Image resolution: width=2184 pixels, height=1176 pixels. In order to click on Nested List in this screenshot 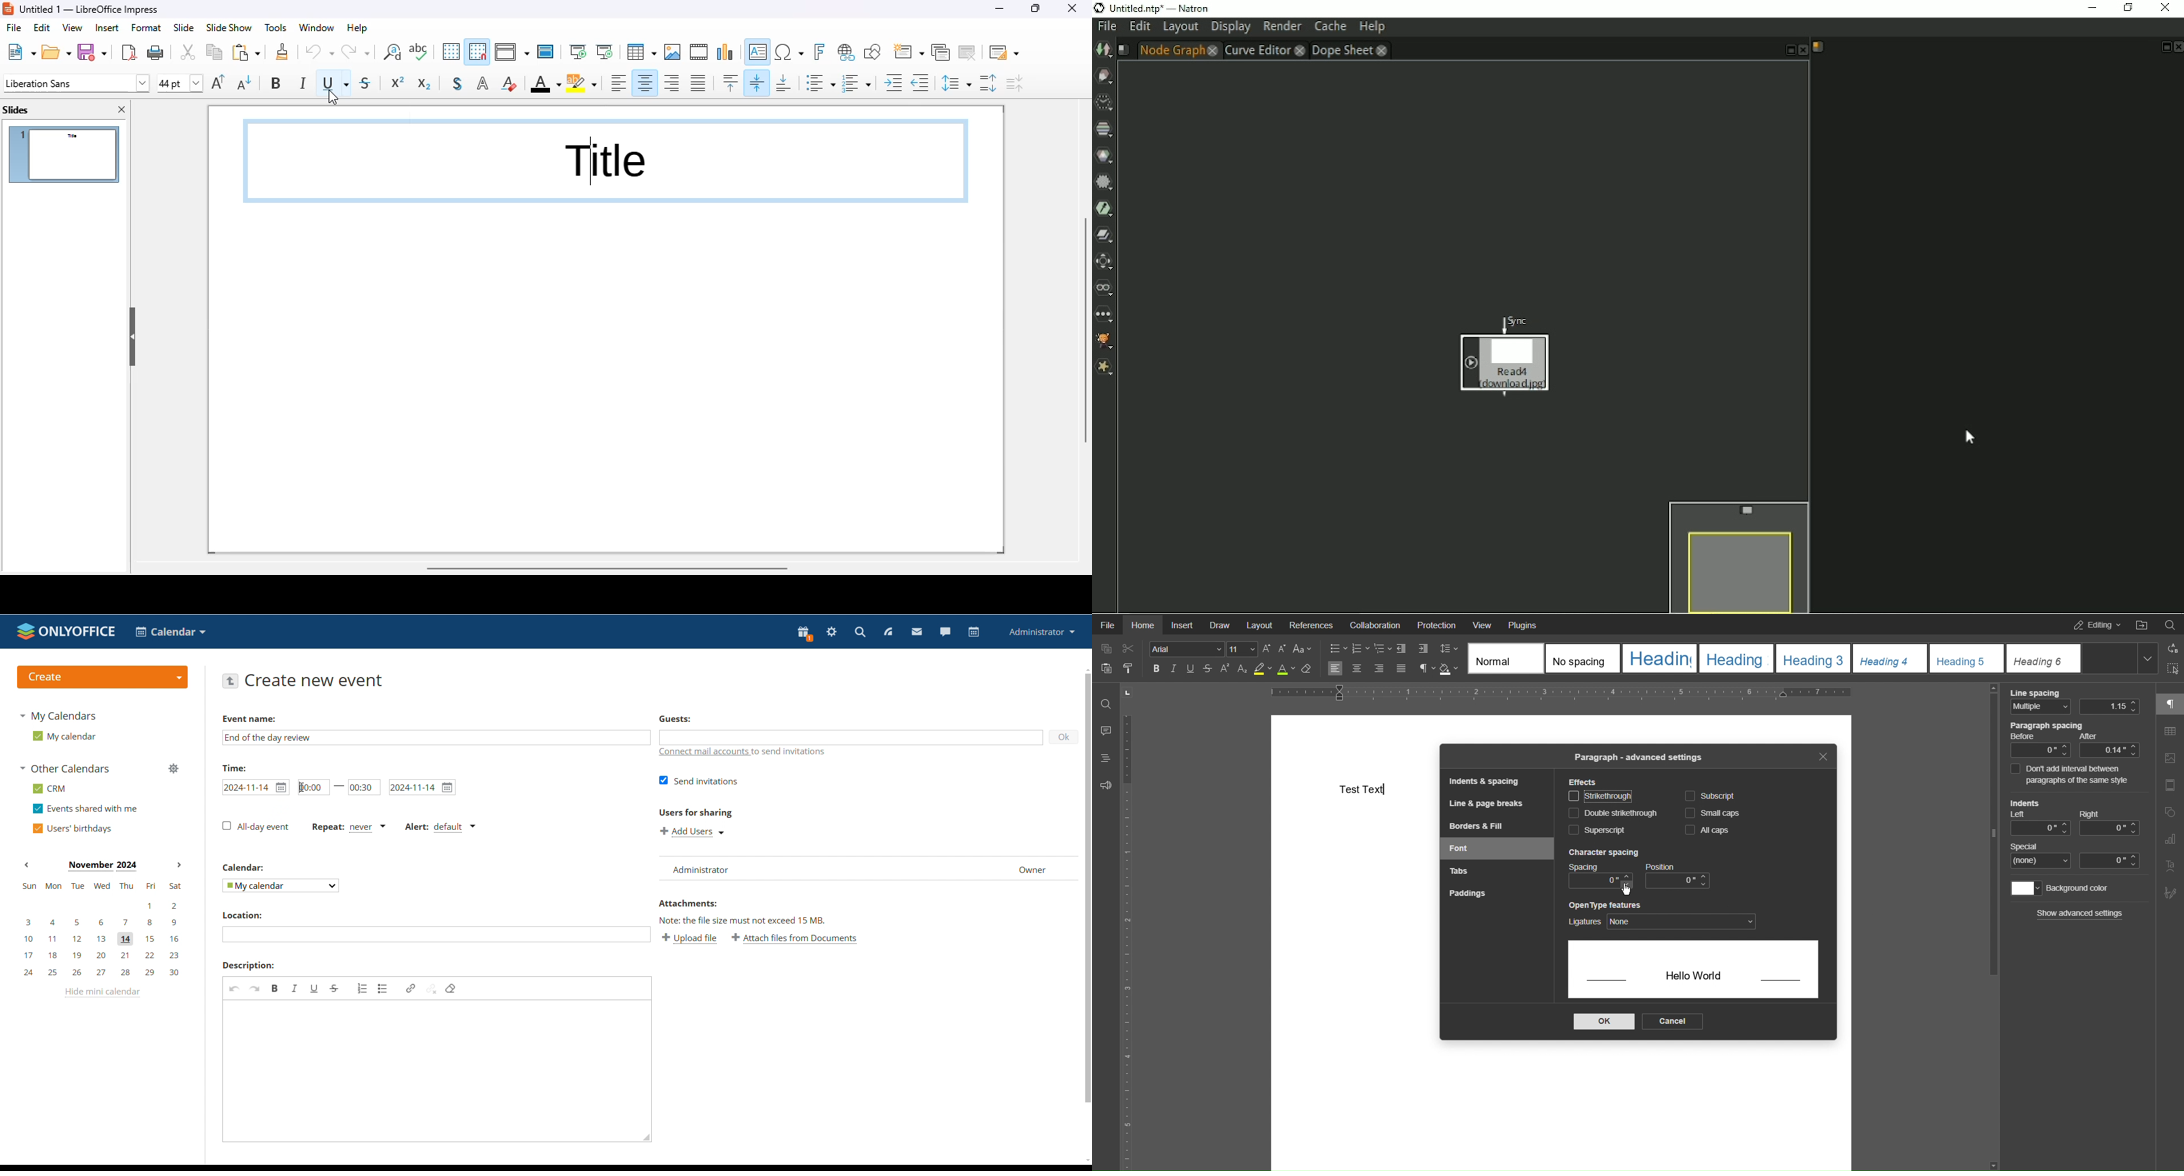, I will do `click(1383, 649)`.